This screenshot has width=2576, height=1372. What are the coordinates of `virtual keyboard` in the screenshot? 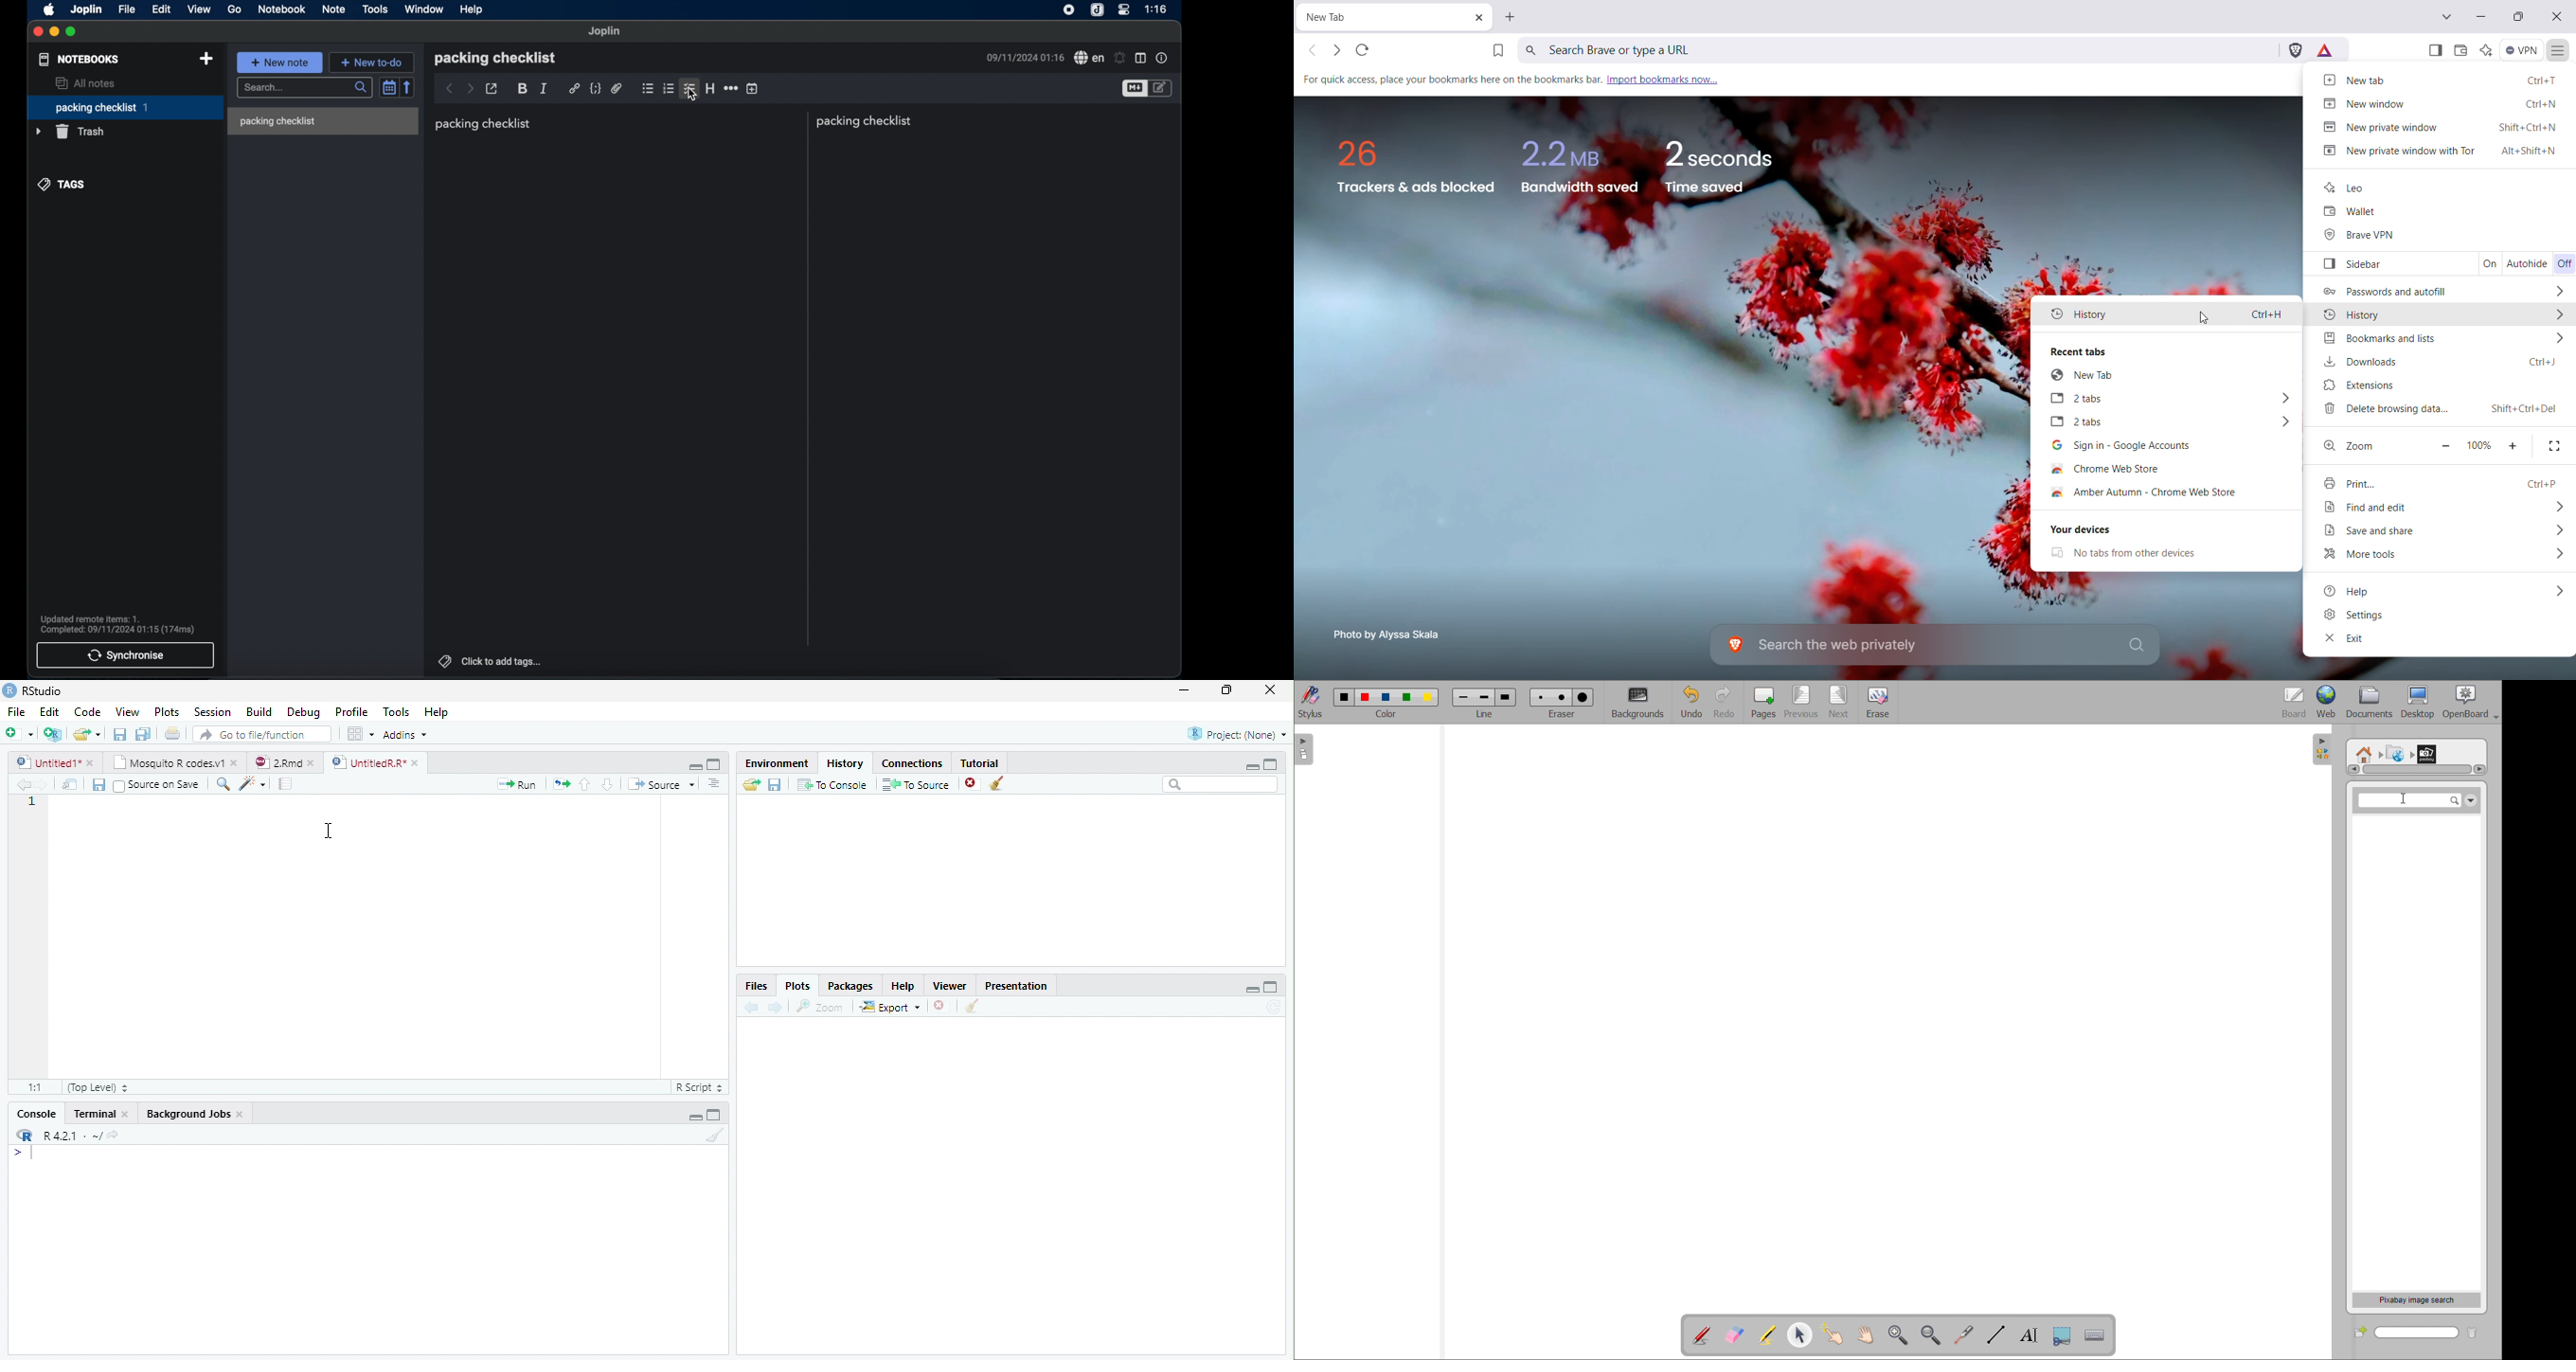 It's located at (2095, 1335).